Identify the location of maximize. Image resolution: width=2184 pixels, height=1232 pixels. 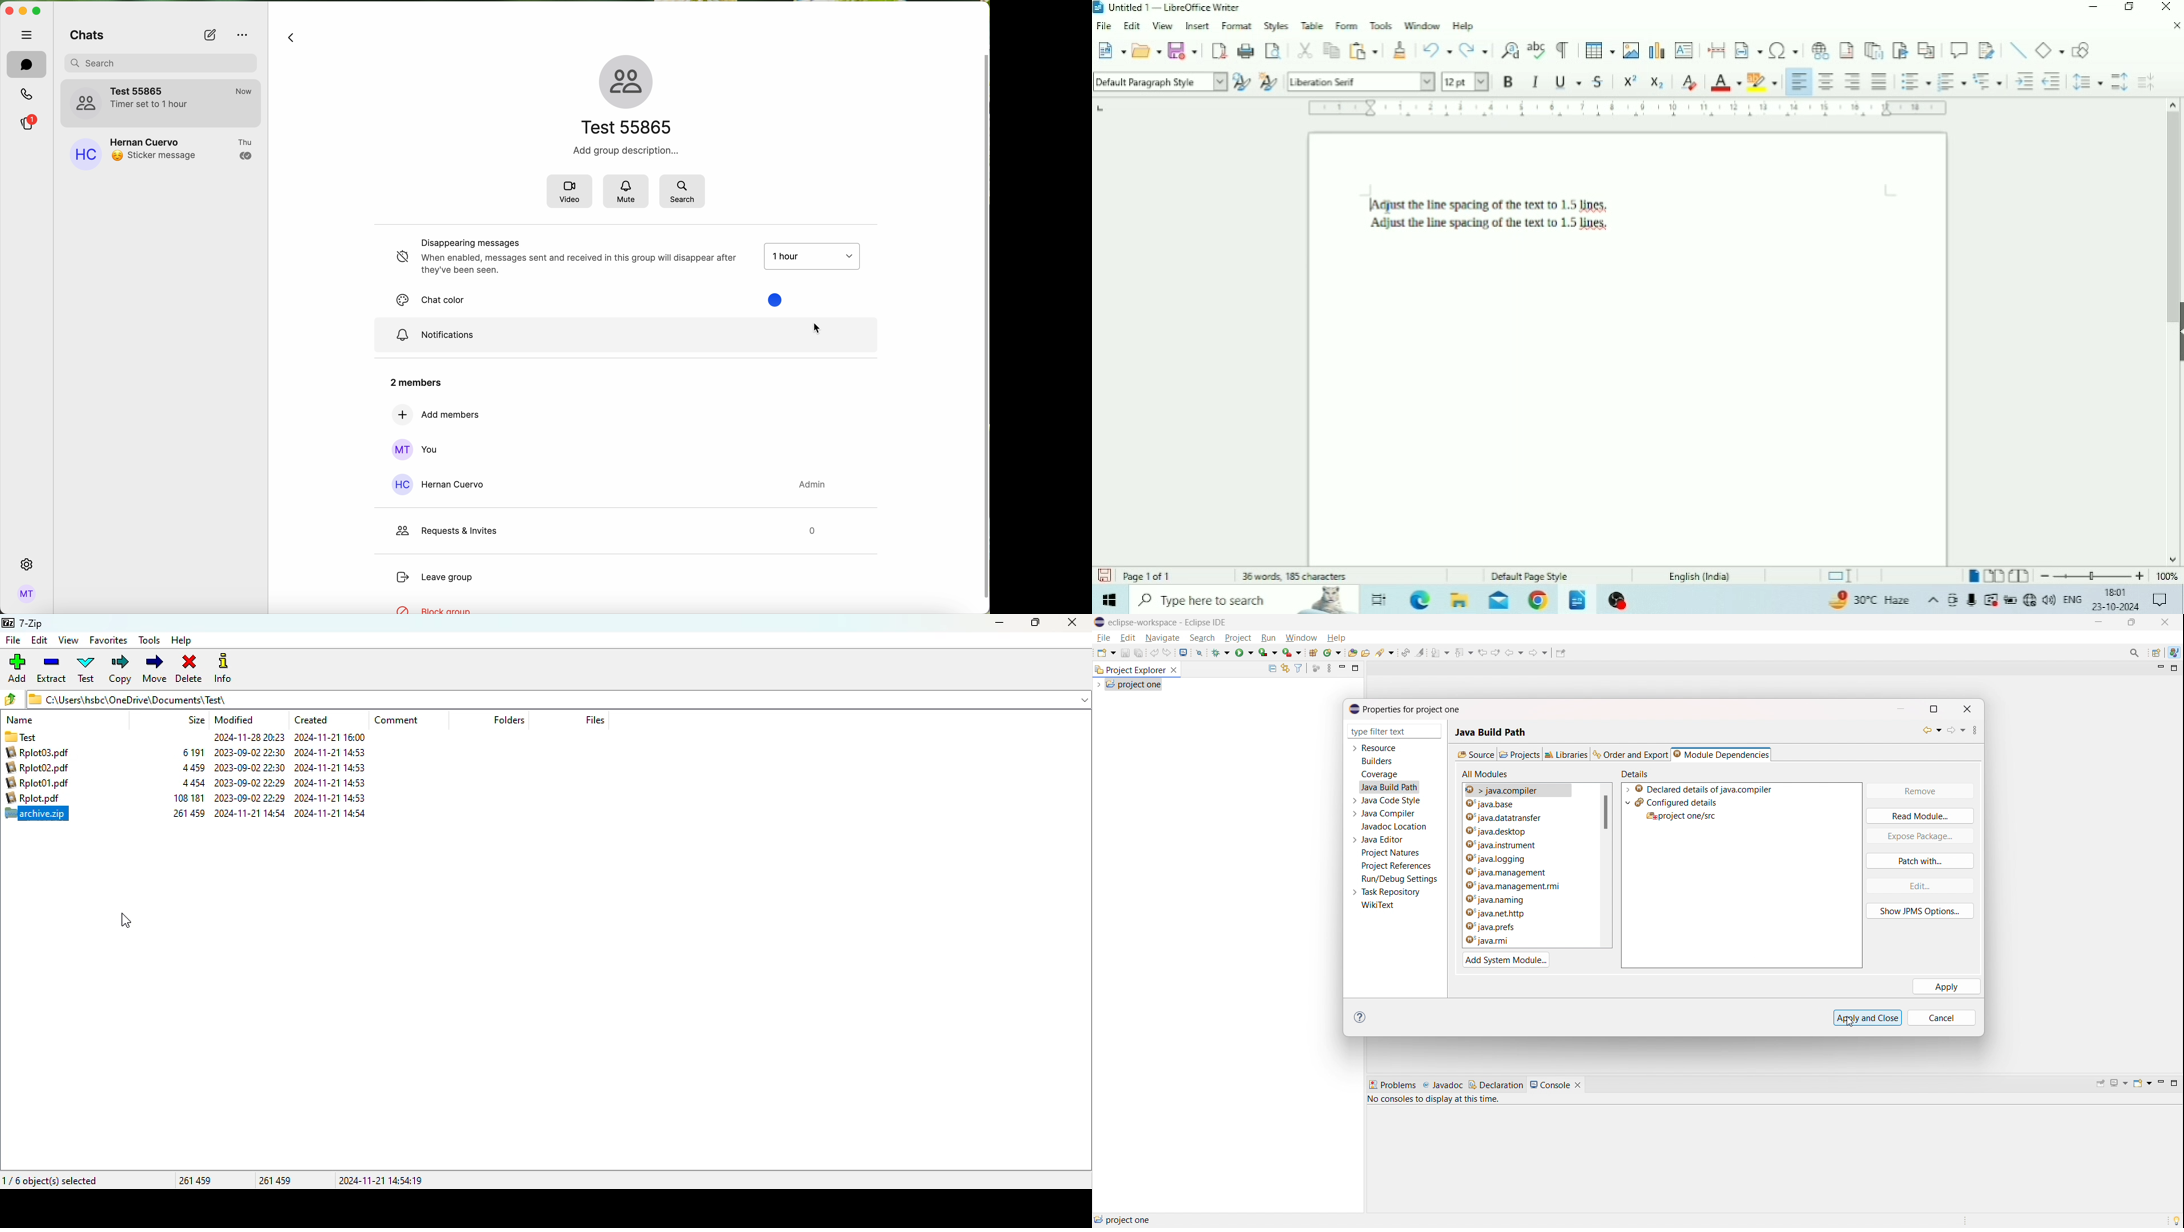
(2174, 1083).